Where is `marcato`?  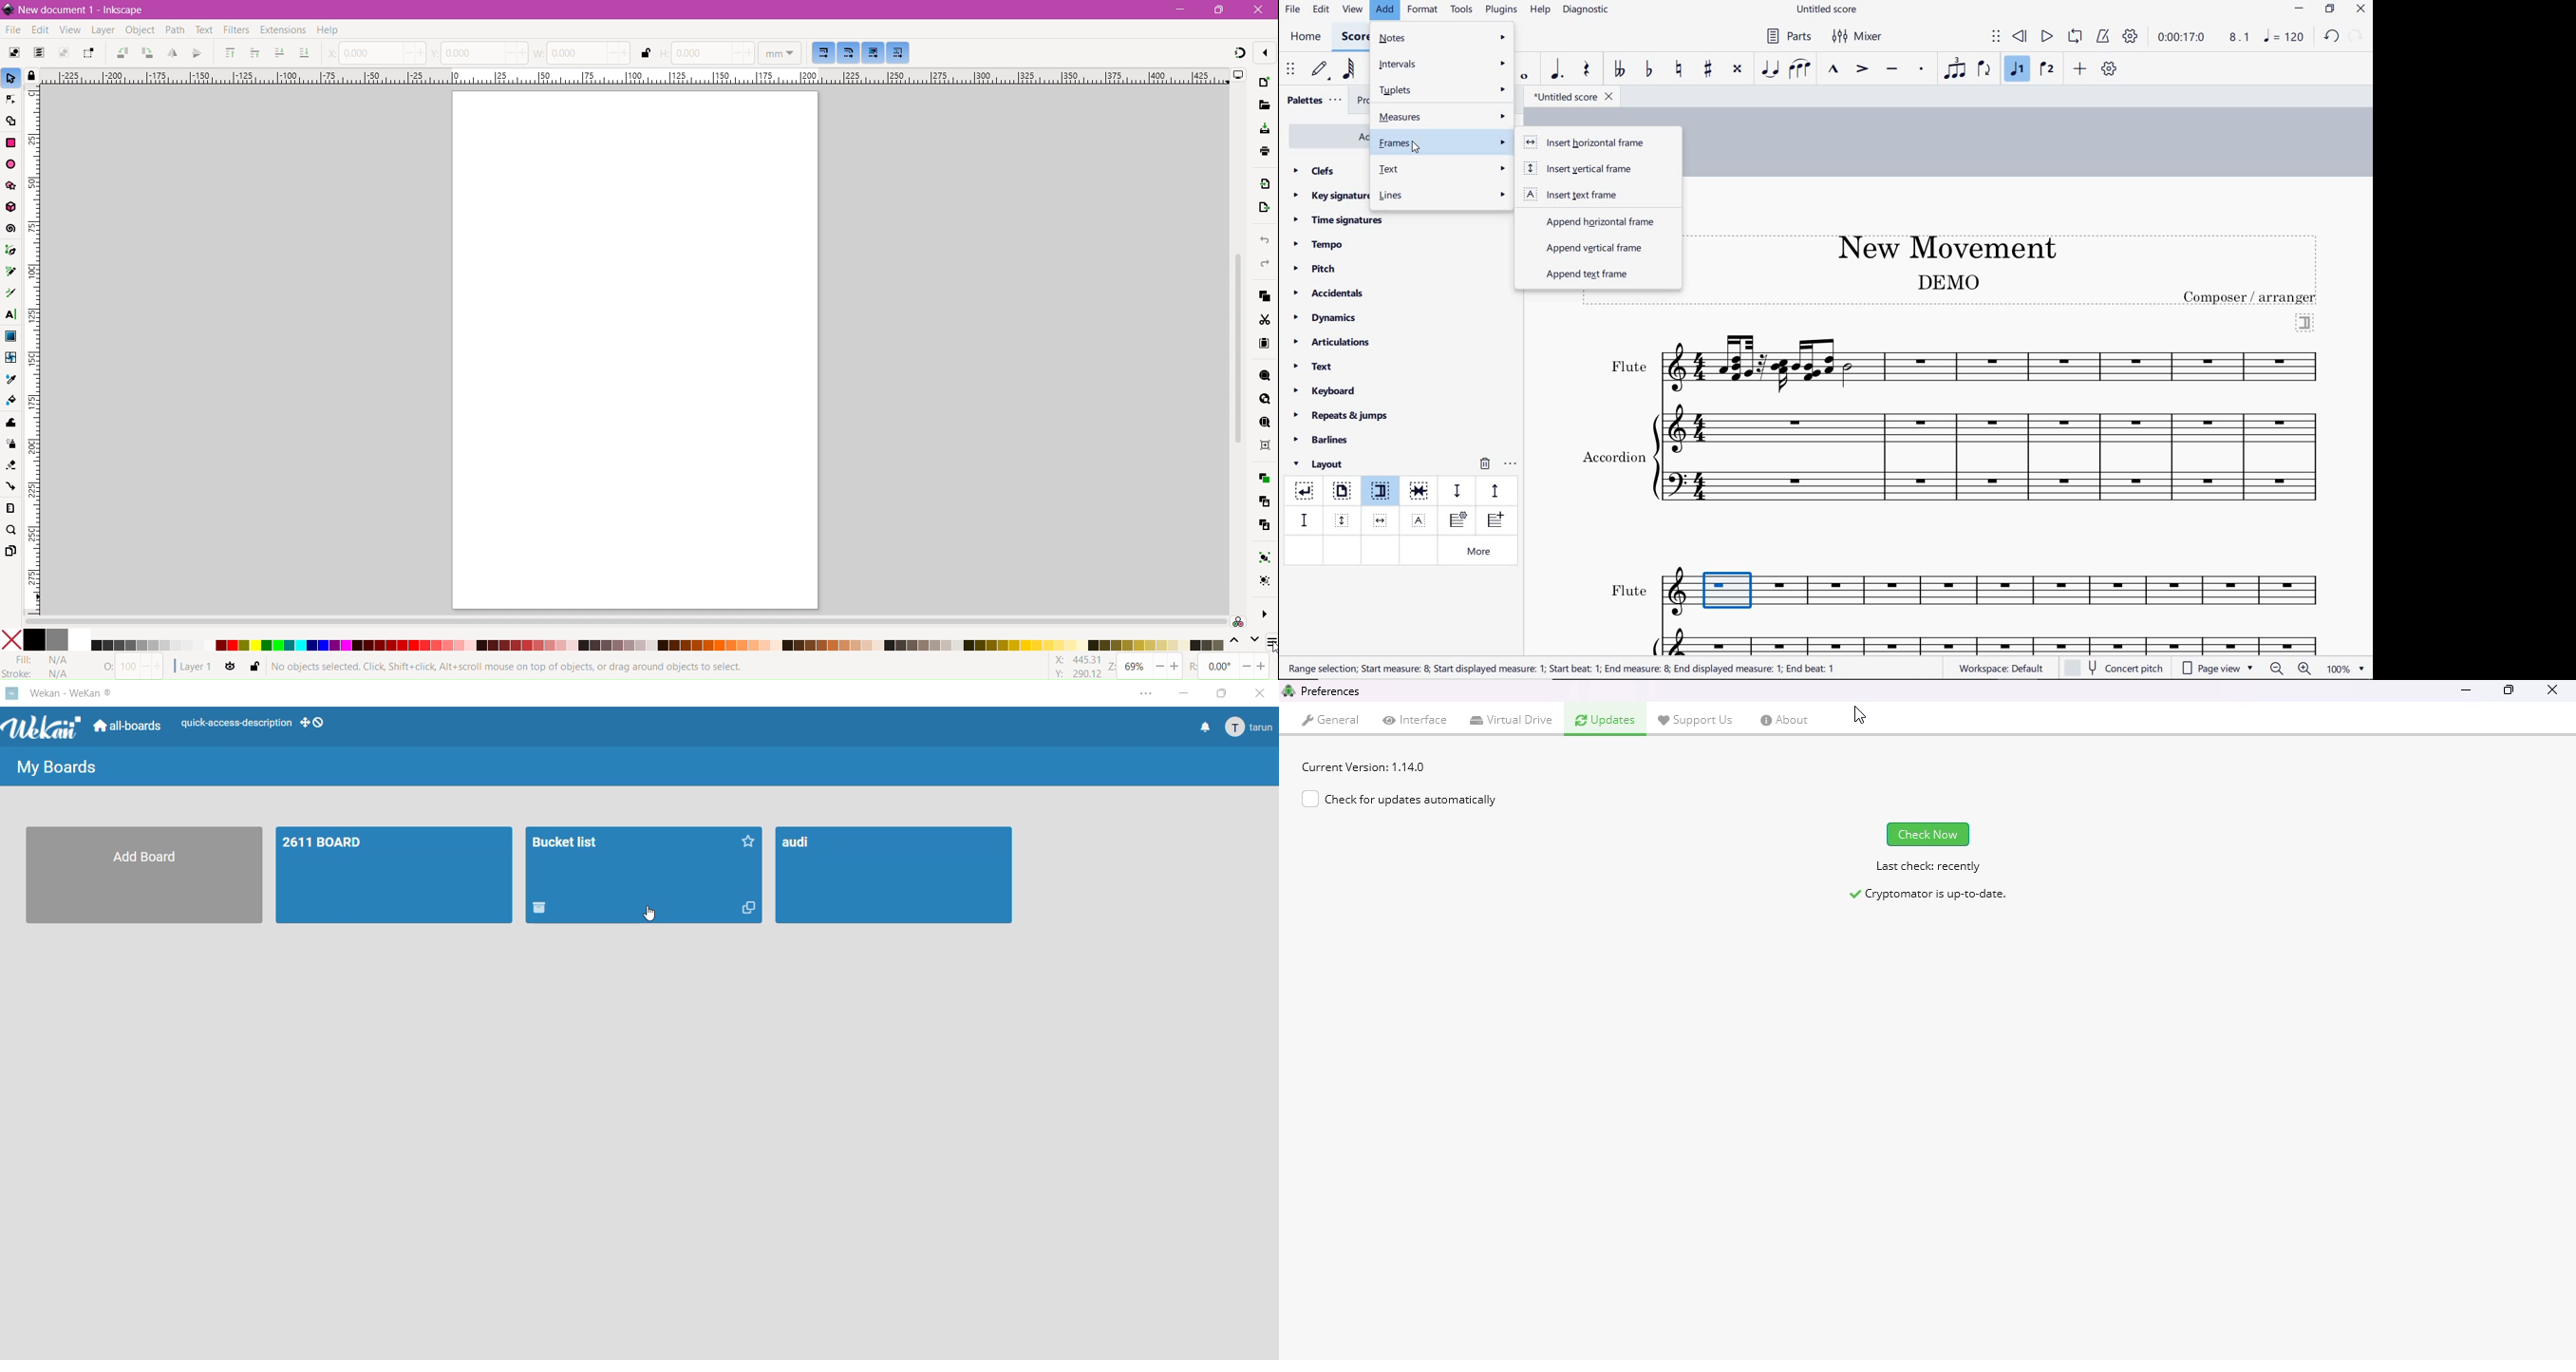
marcato is located at coordinates (1835, 70).